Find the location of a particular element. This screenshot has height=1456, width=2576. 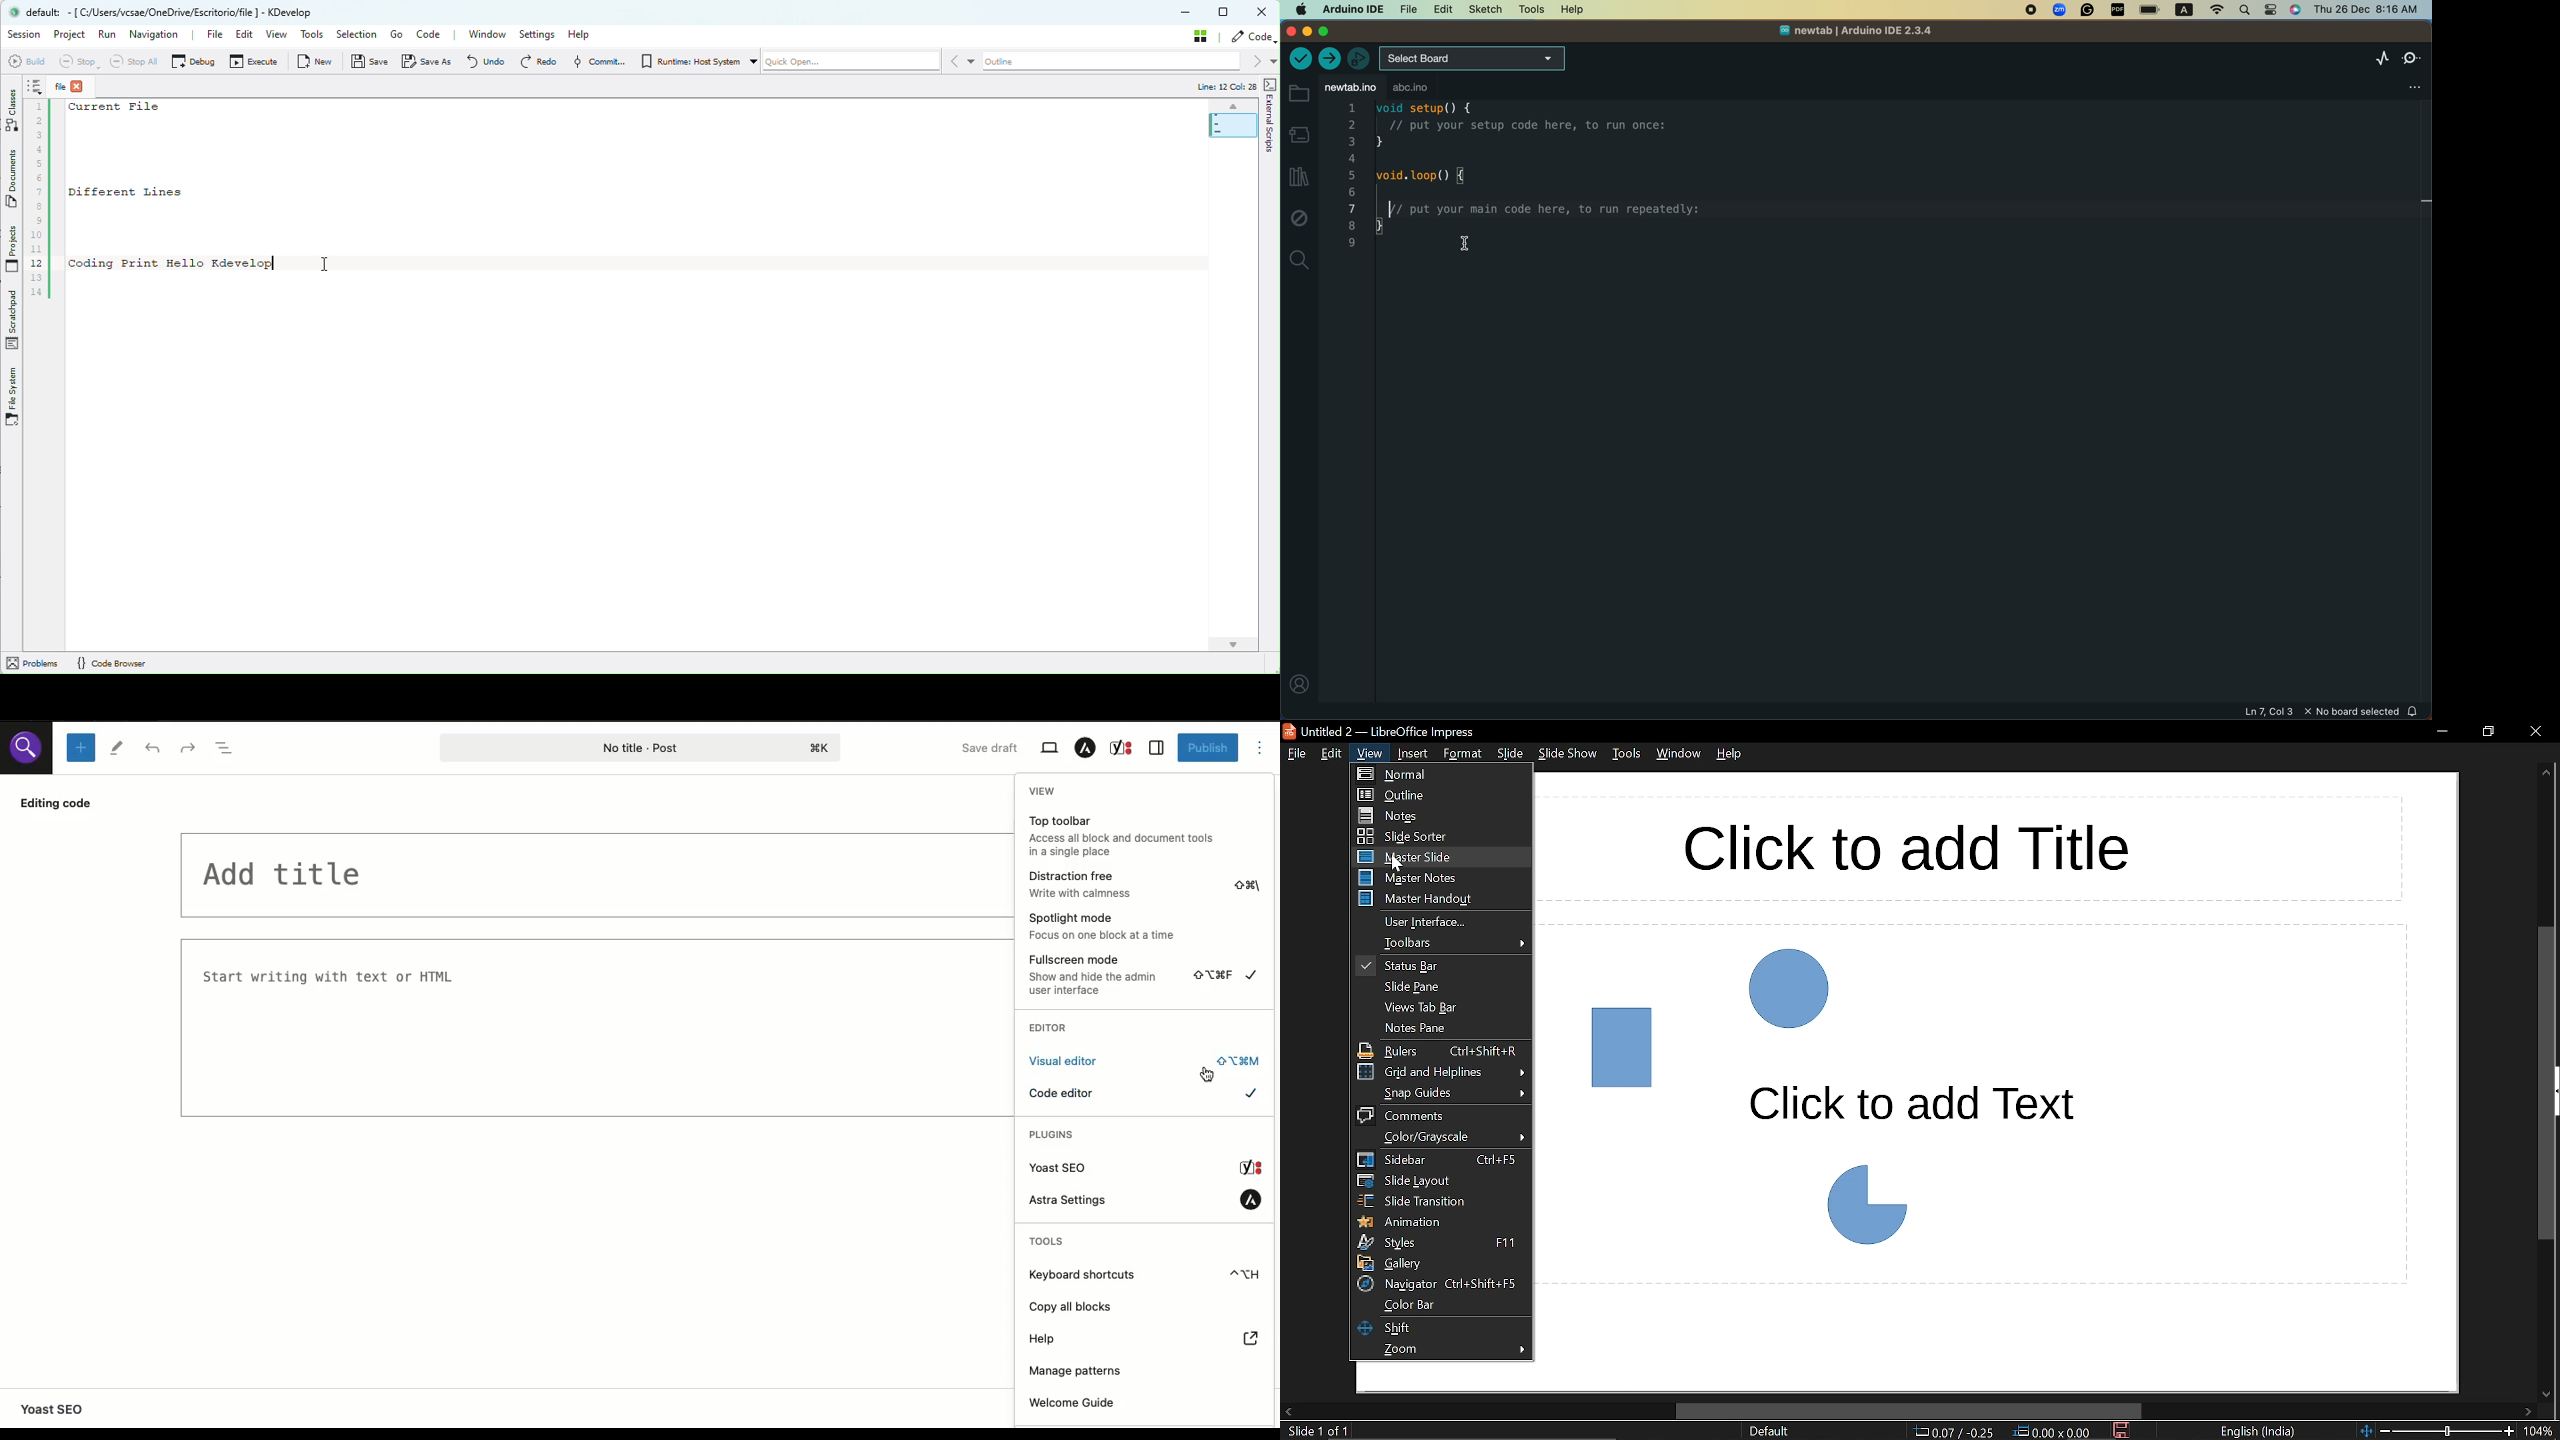

MOve down is located at coordinates (2547, 1394).